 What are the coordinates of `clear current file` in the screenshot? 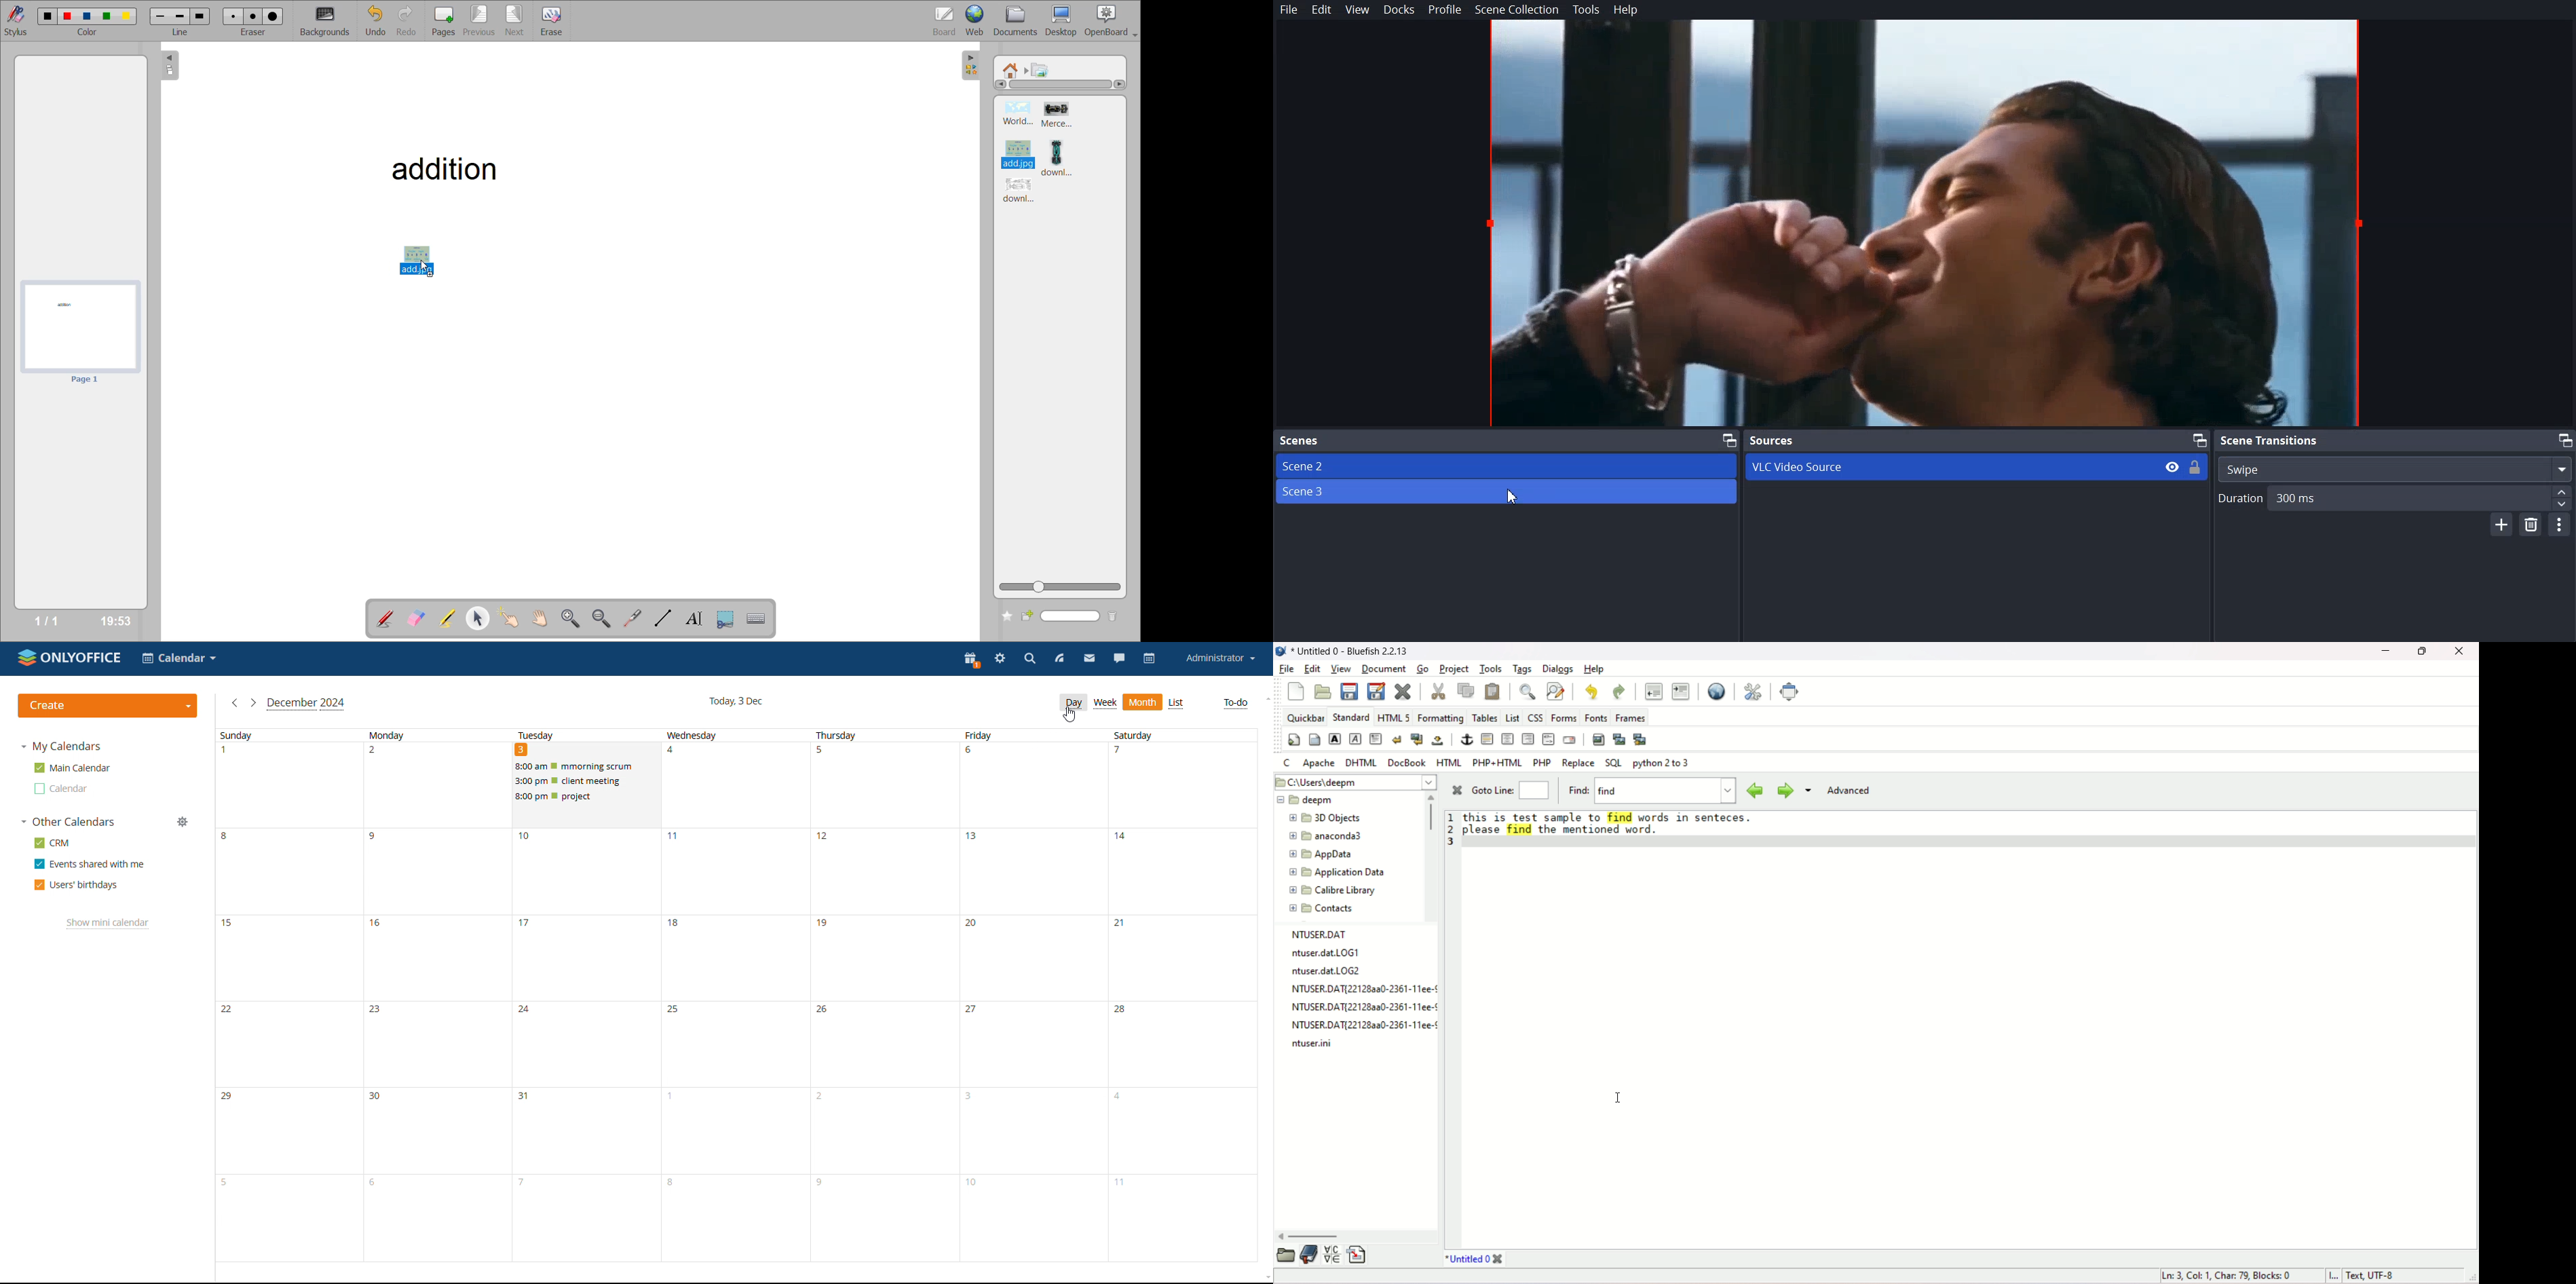 It's located at (1403, 691).